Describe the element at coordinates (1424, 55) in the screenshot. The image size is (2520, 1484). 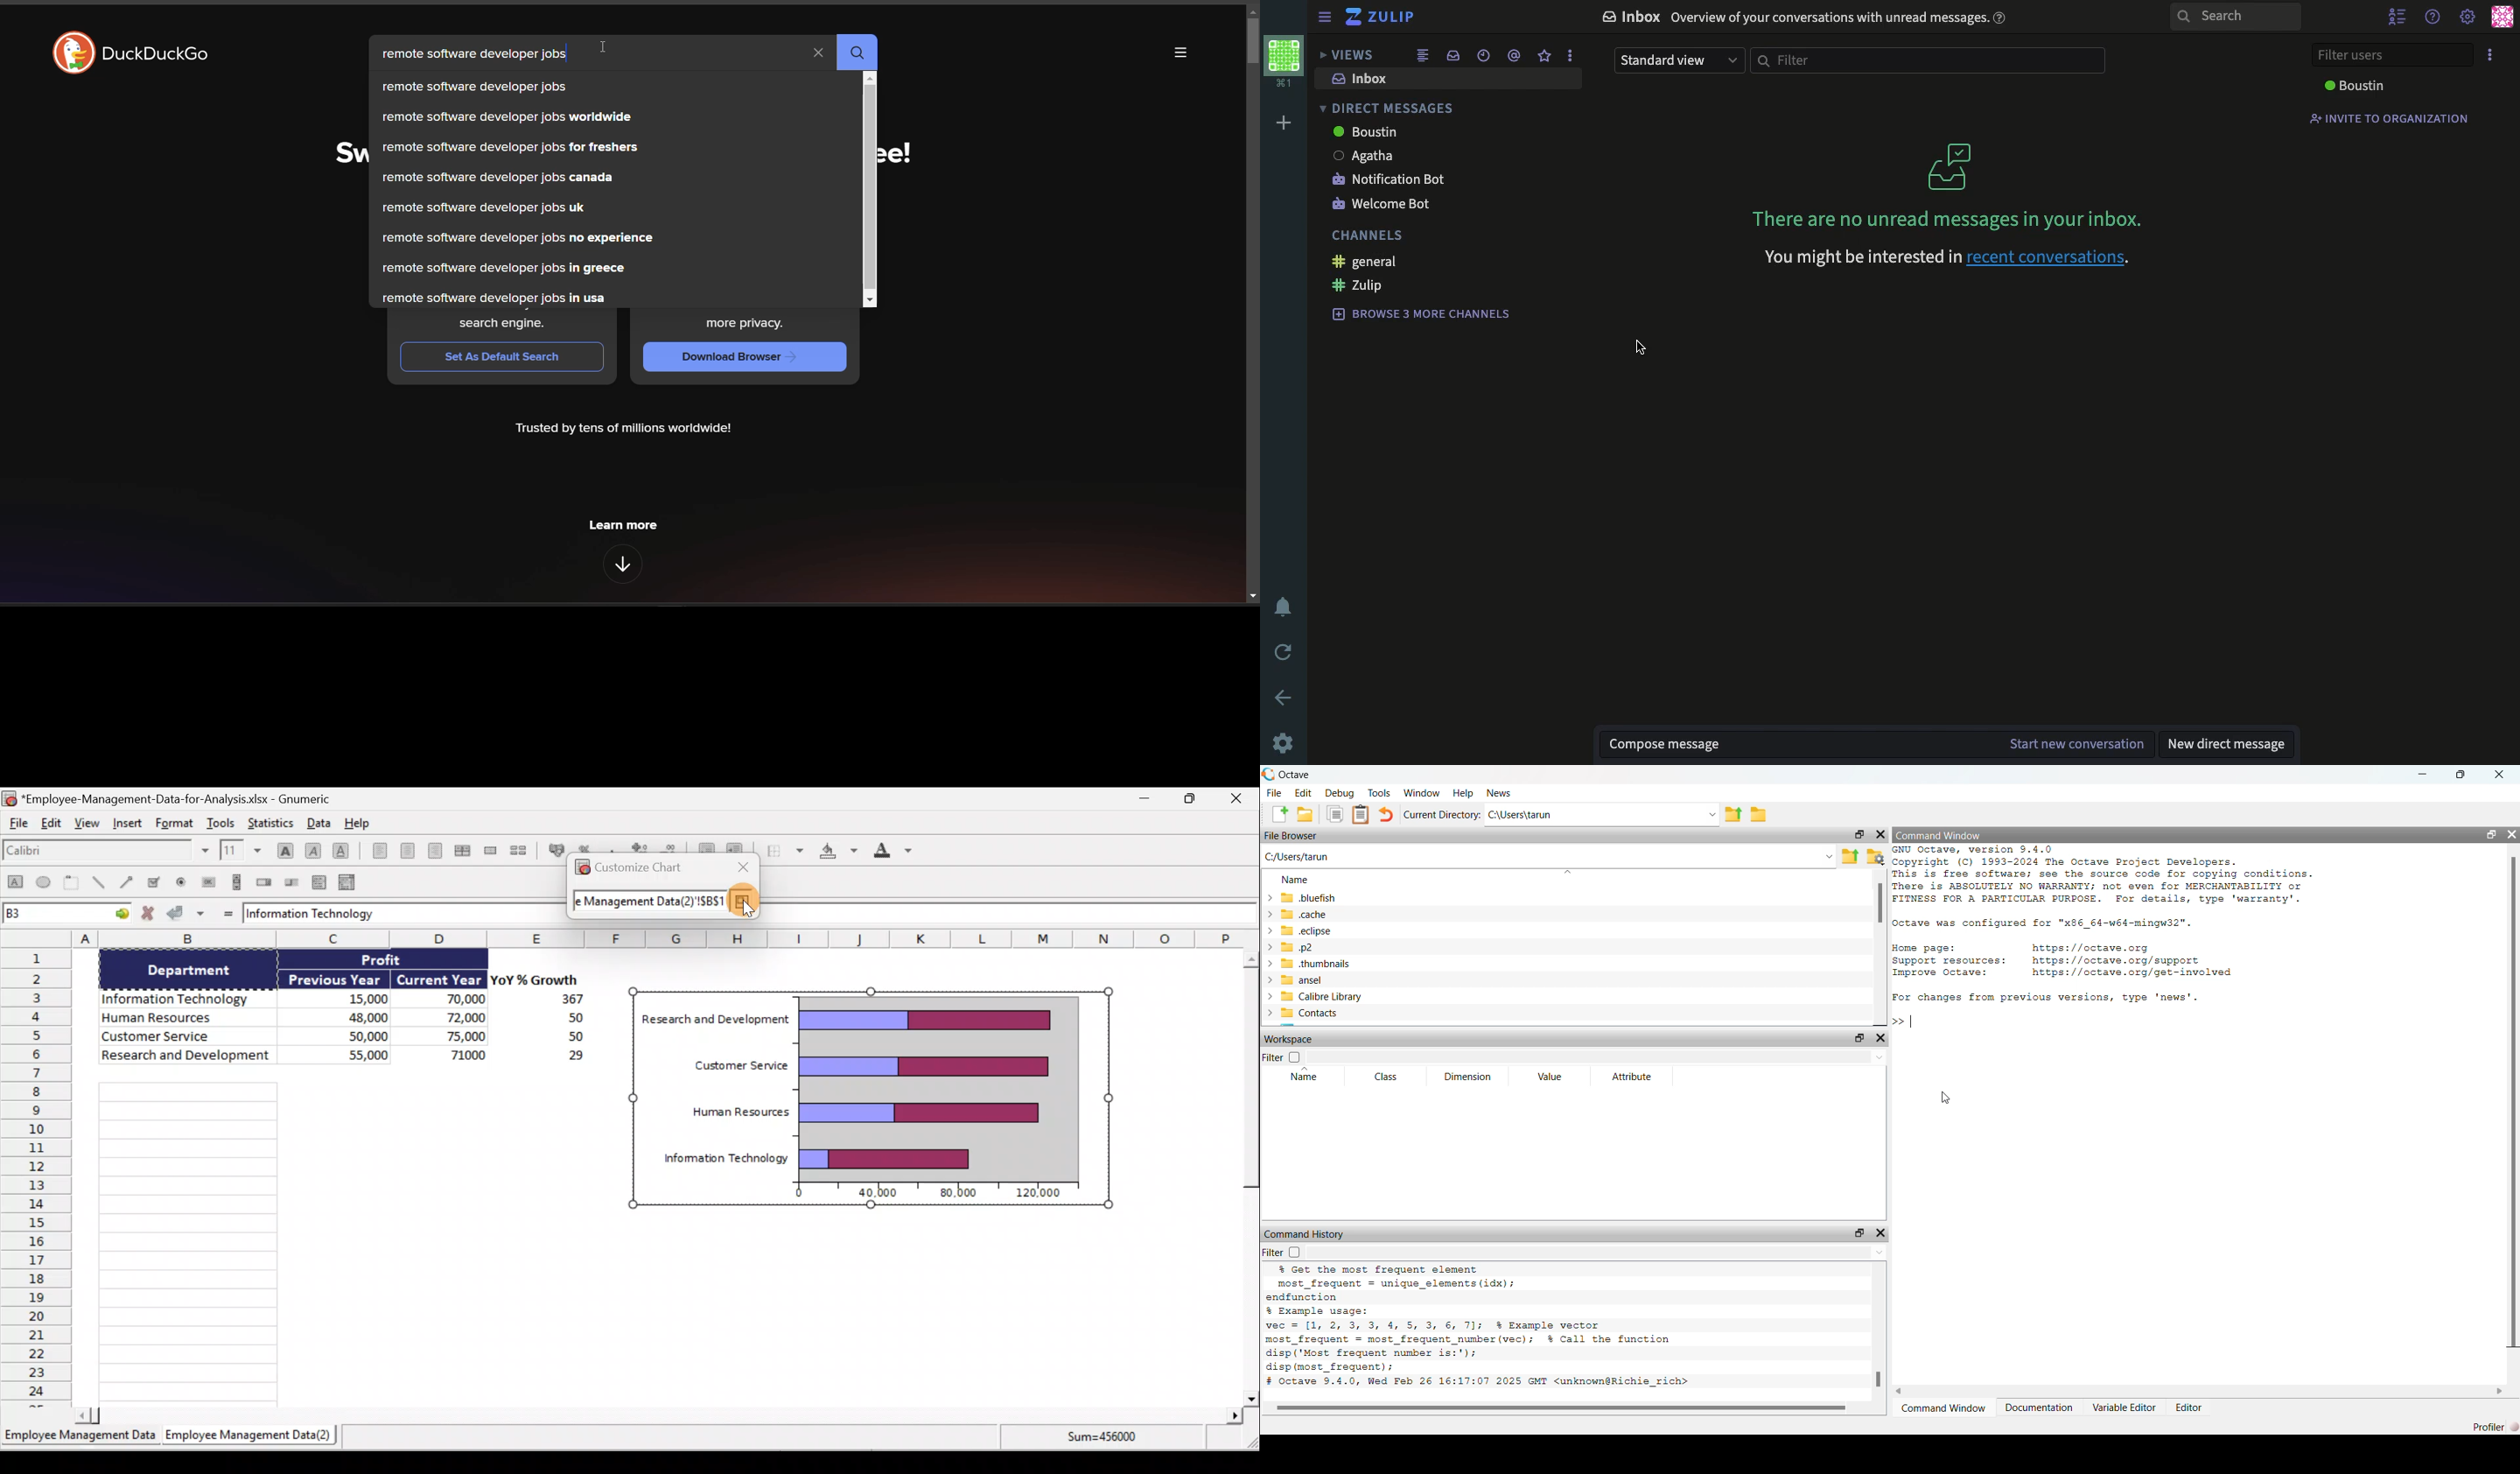
I see `combined feed` at that location.